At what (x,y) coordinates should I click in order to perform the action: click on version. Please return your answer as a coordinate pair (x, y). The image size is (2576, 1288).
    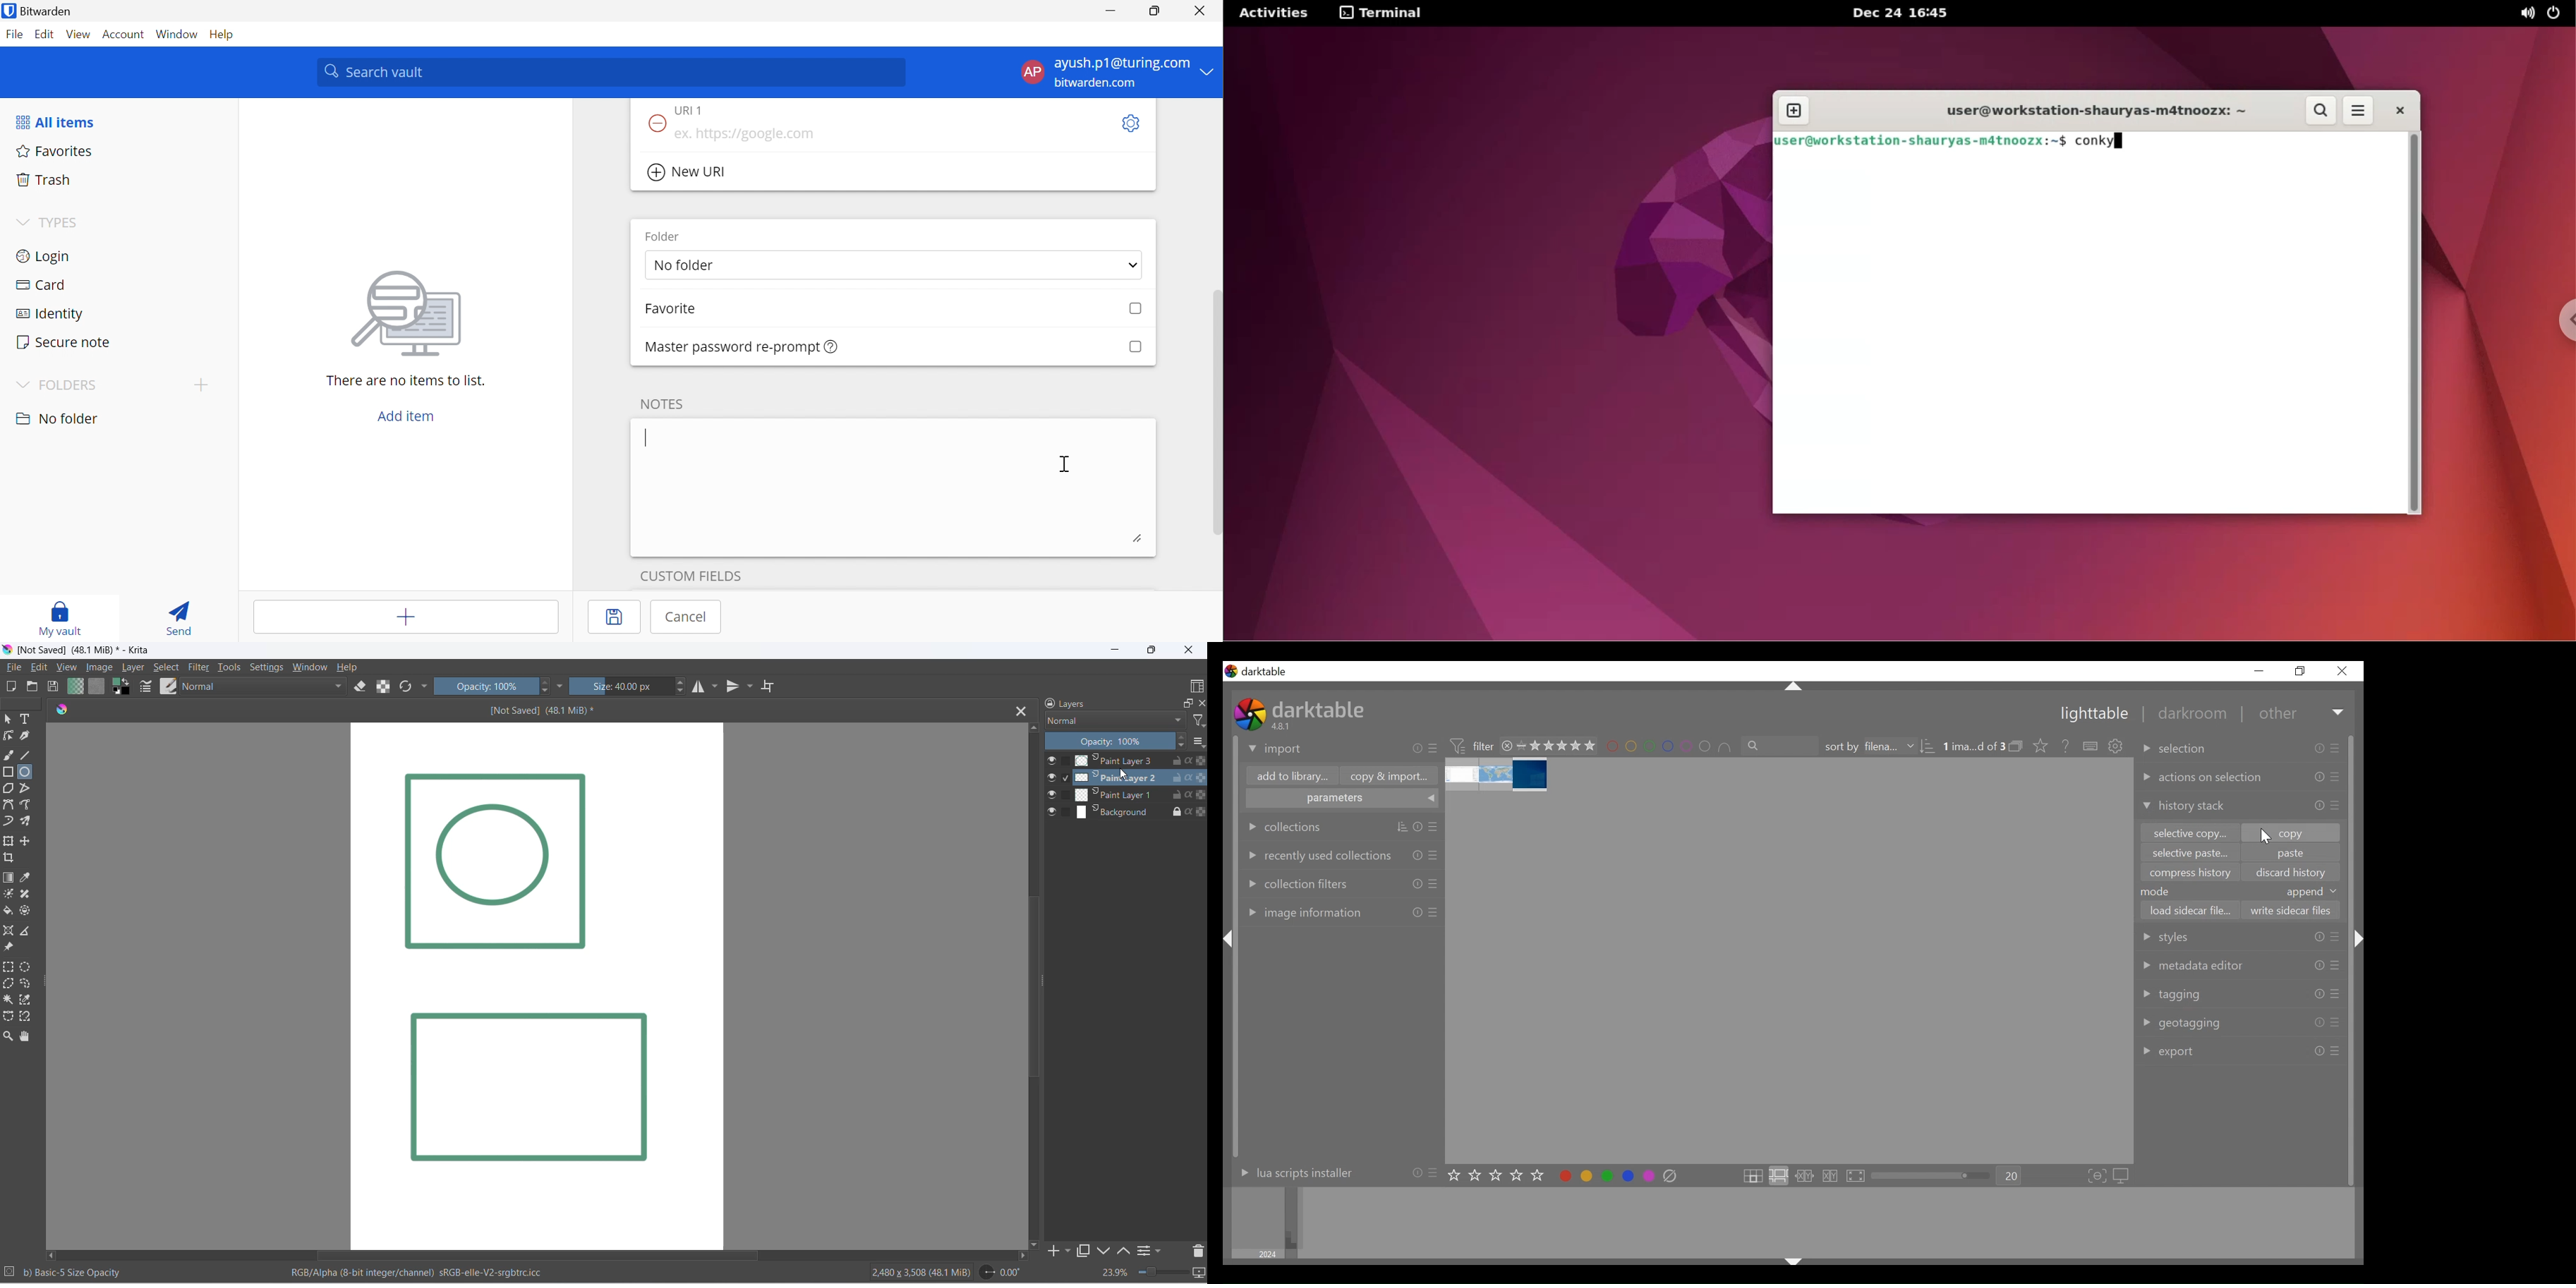
    Looking at the image, I should click on (1283, 726).